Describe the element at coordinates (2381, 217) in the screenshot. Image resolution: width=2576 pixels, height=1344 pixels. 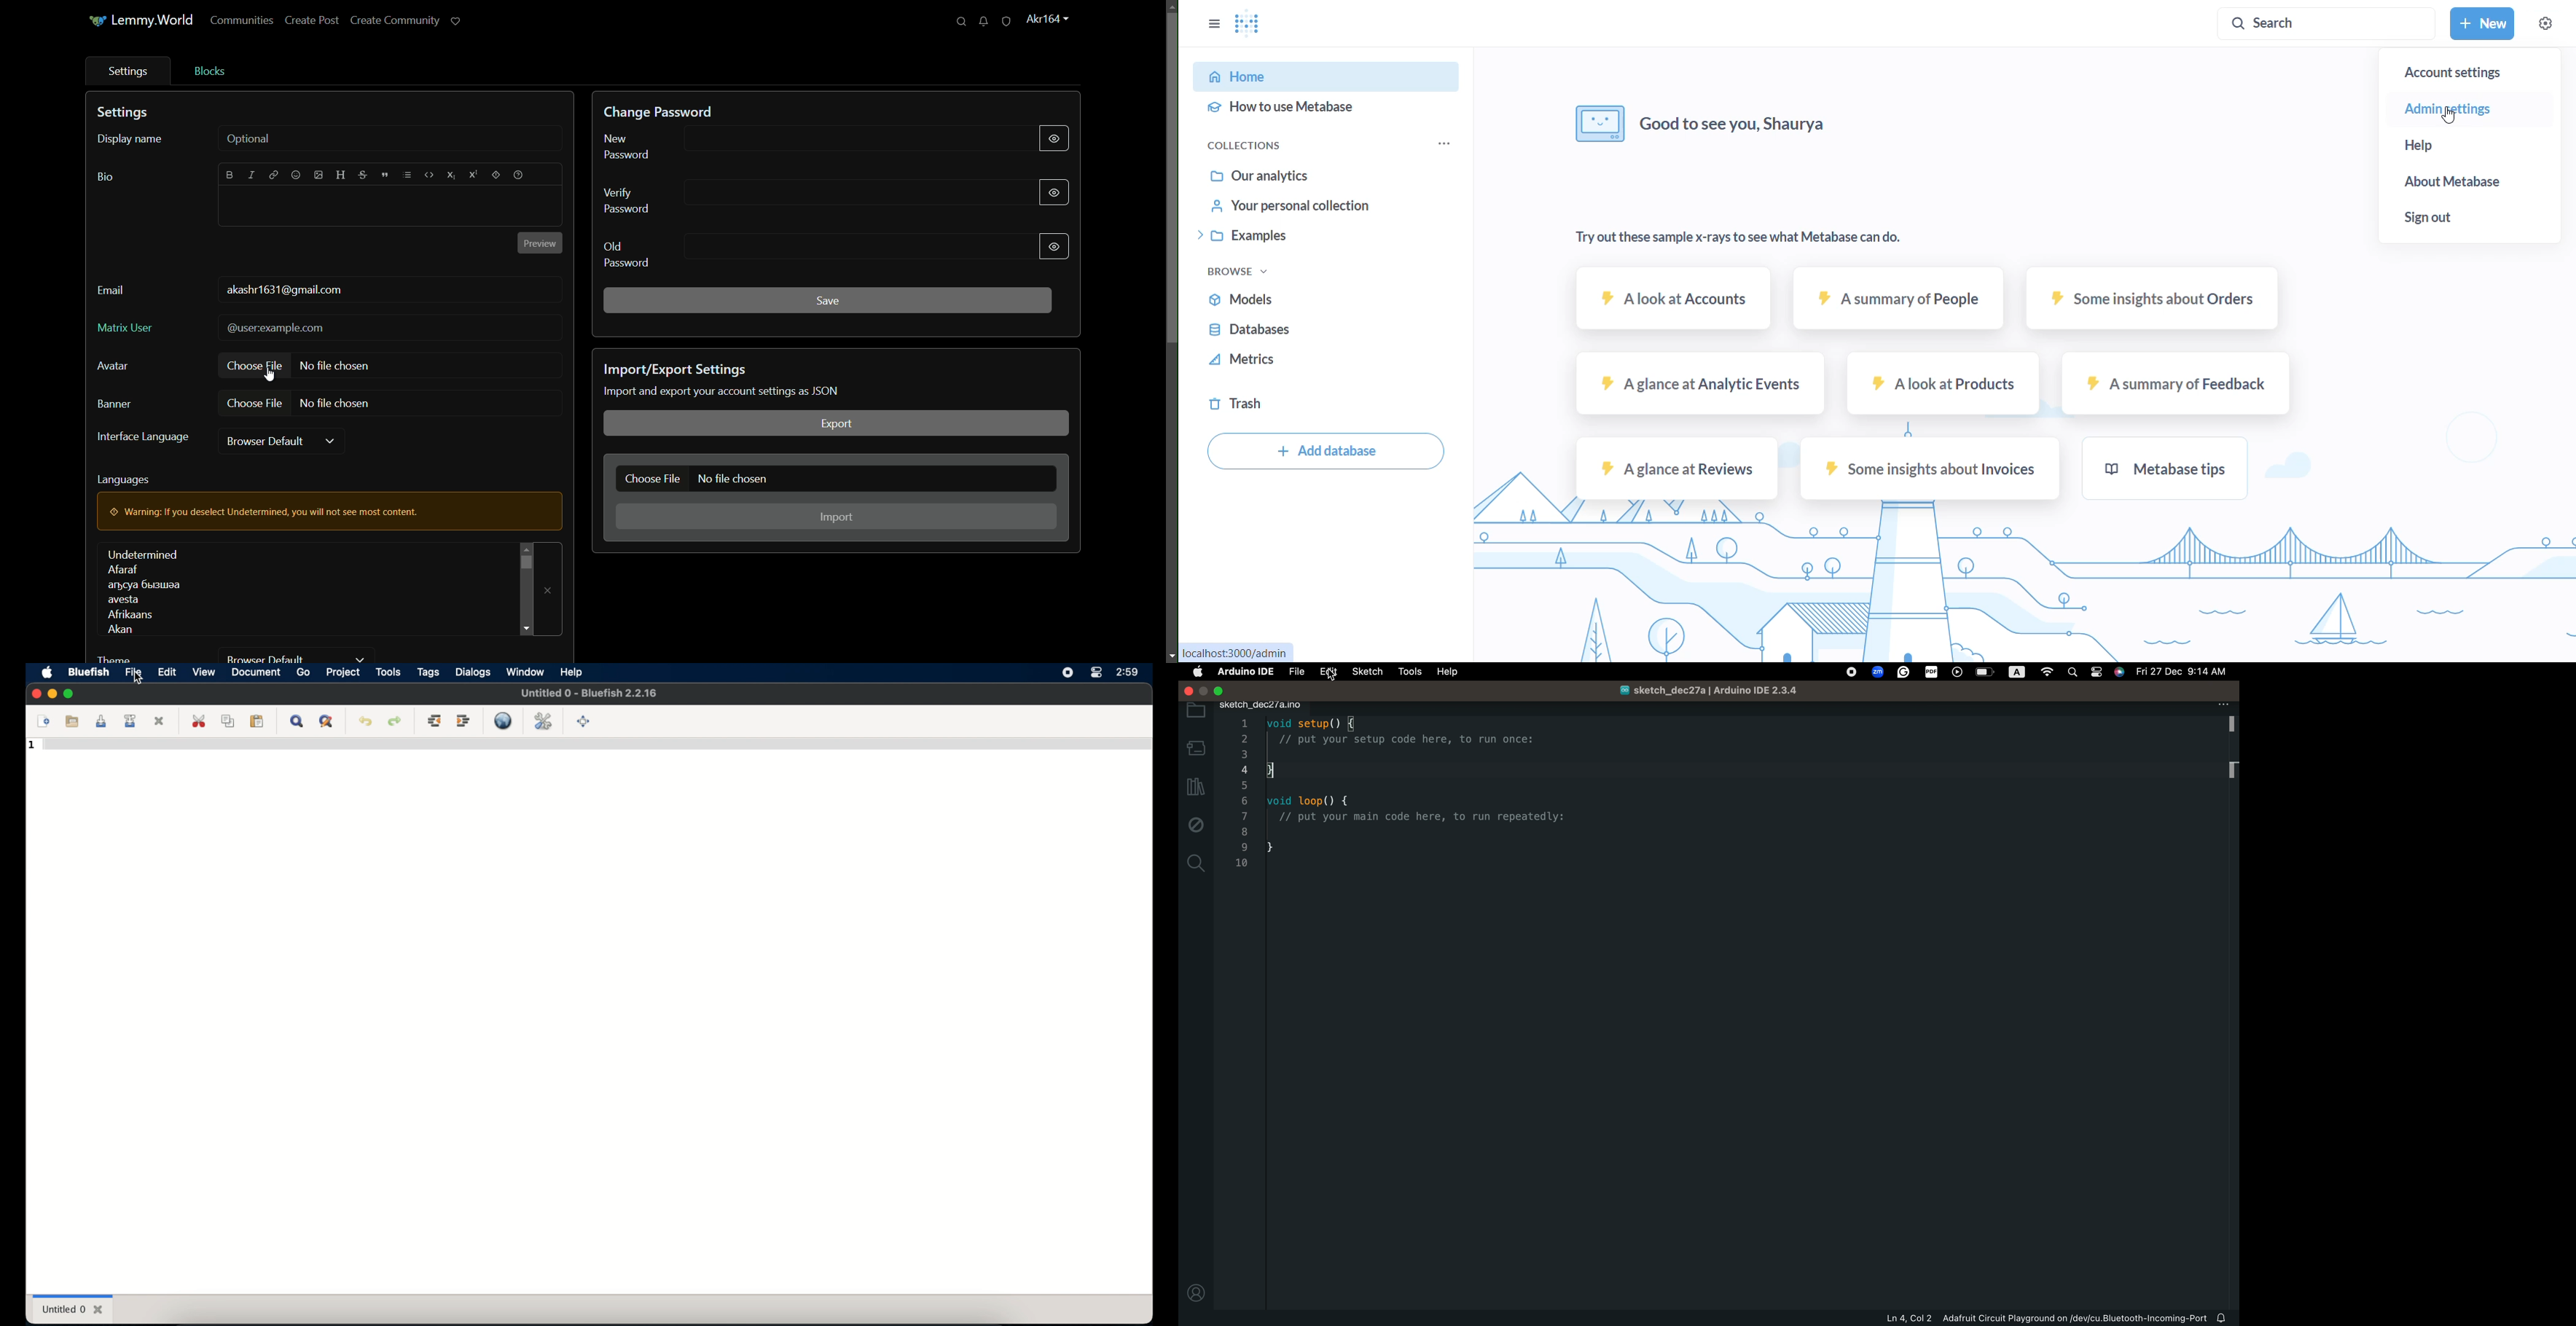
I see `sign out` at that location.